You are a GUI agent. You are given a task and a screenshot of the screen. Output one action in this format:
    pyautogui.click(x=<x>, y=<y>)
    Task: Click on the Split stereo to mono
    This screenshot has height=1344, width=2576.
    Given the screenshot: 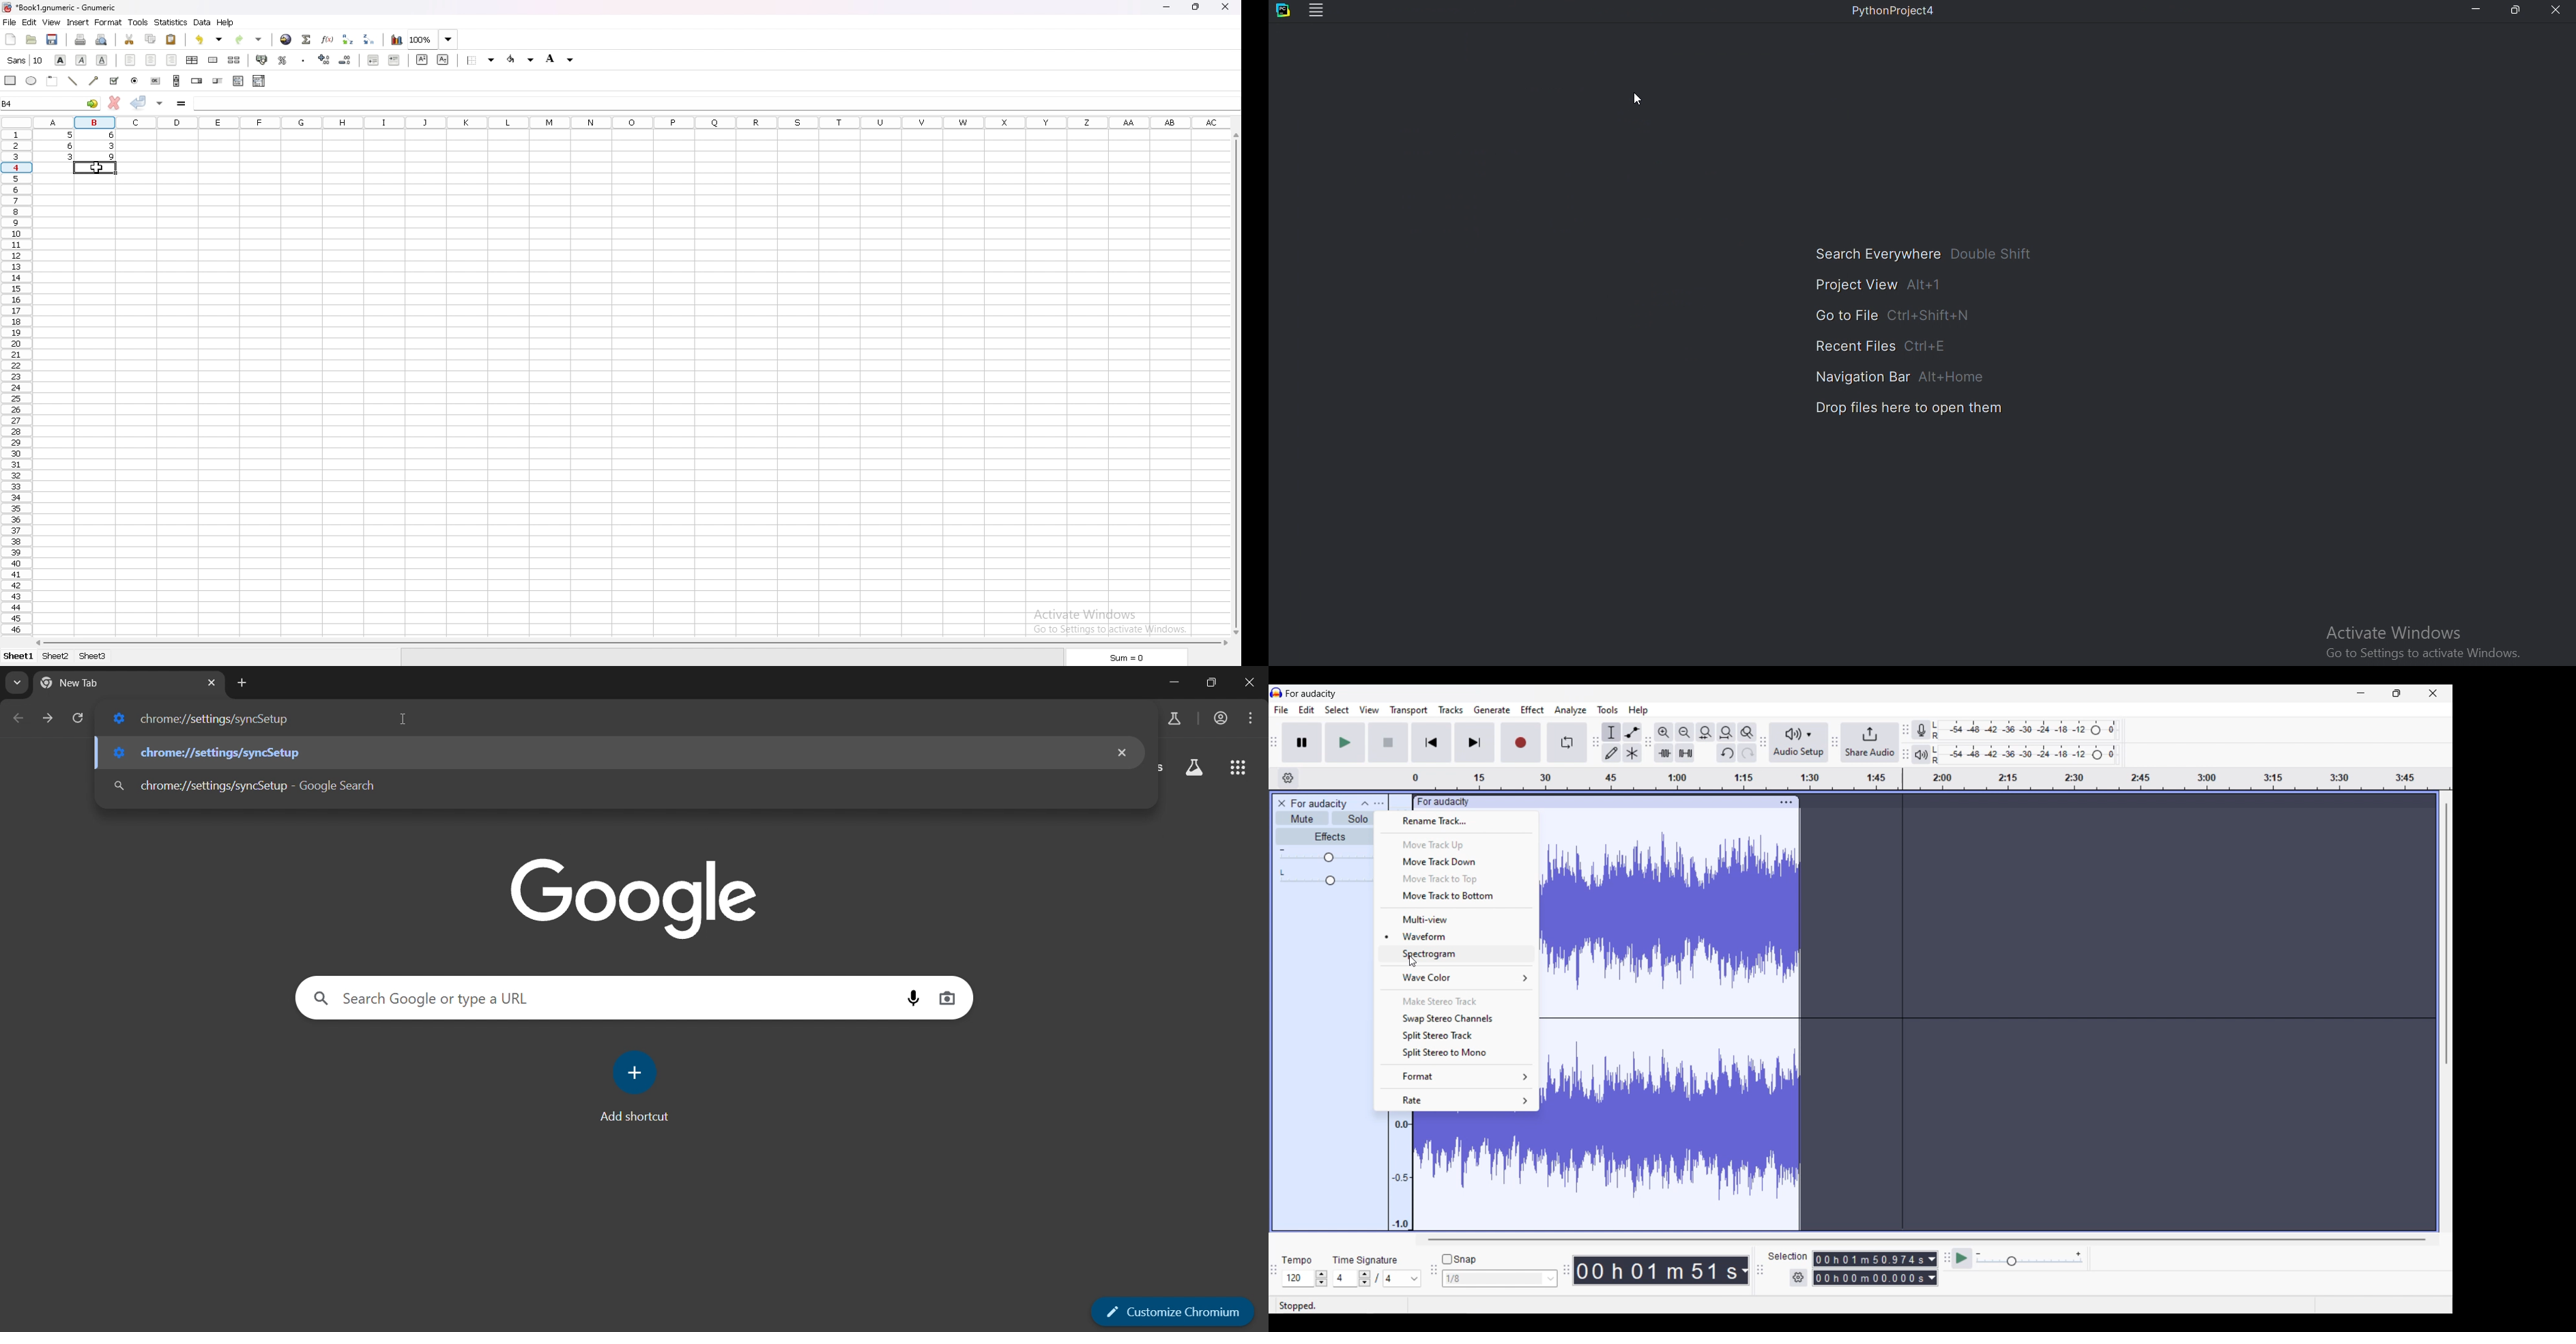 What is the action you would take?
    pyautogui.click(x=1457, y=1053)
    